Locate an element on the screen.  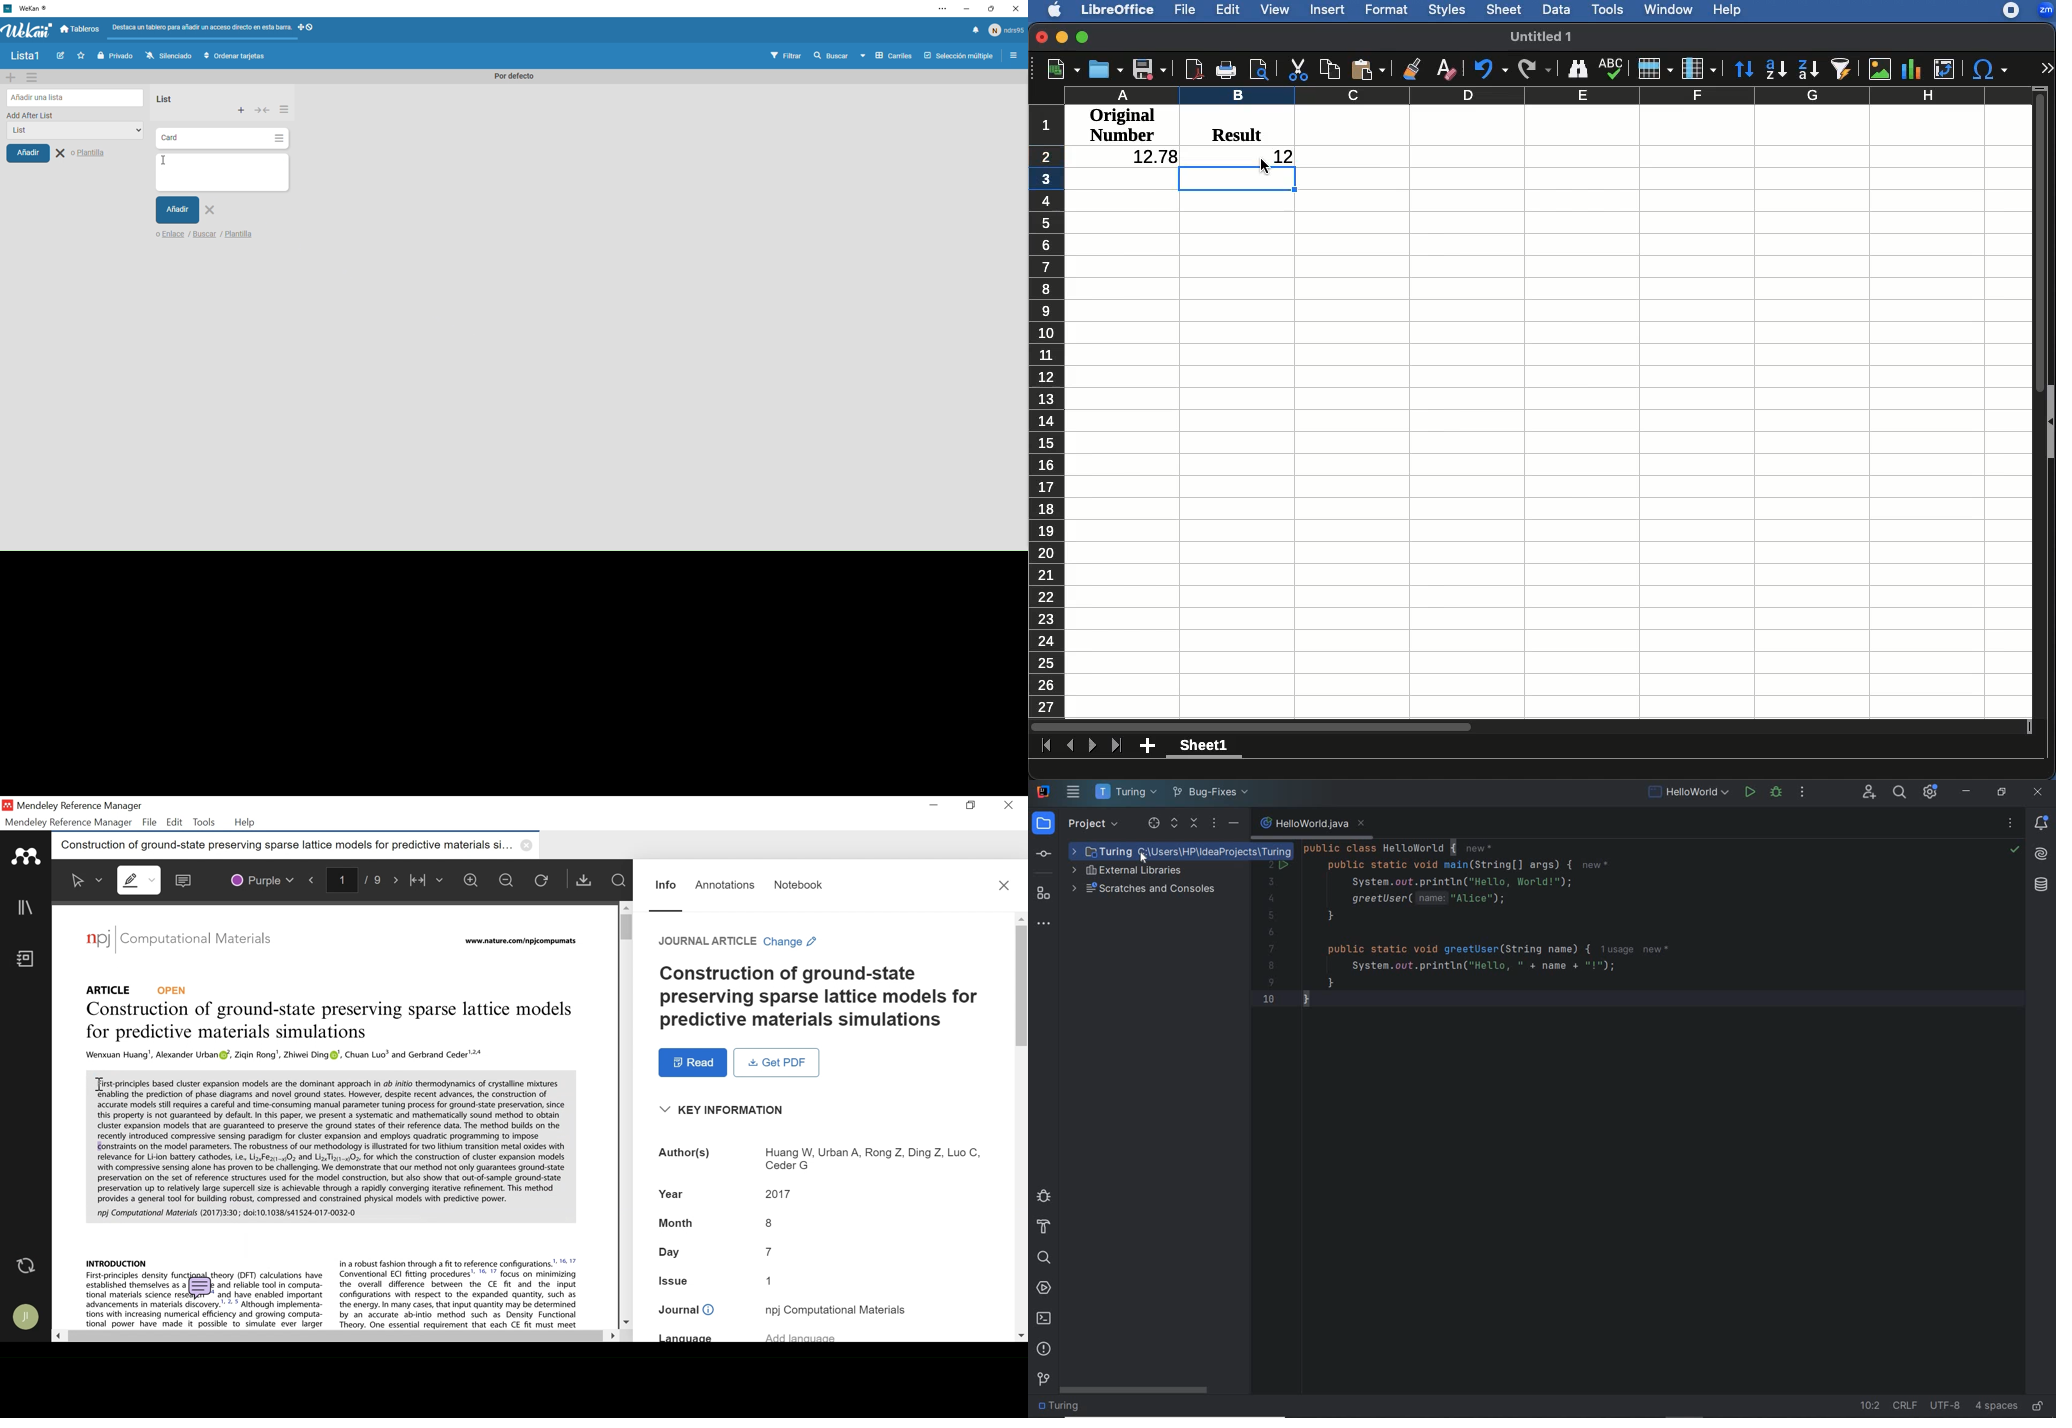
Paste is located at coordinates (1369, 66).